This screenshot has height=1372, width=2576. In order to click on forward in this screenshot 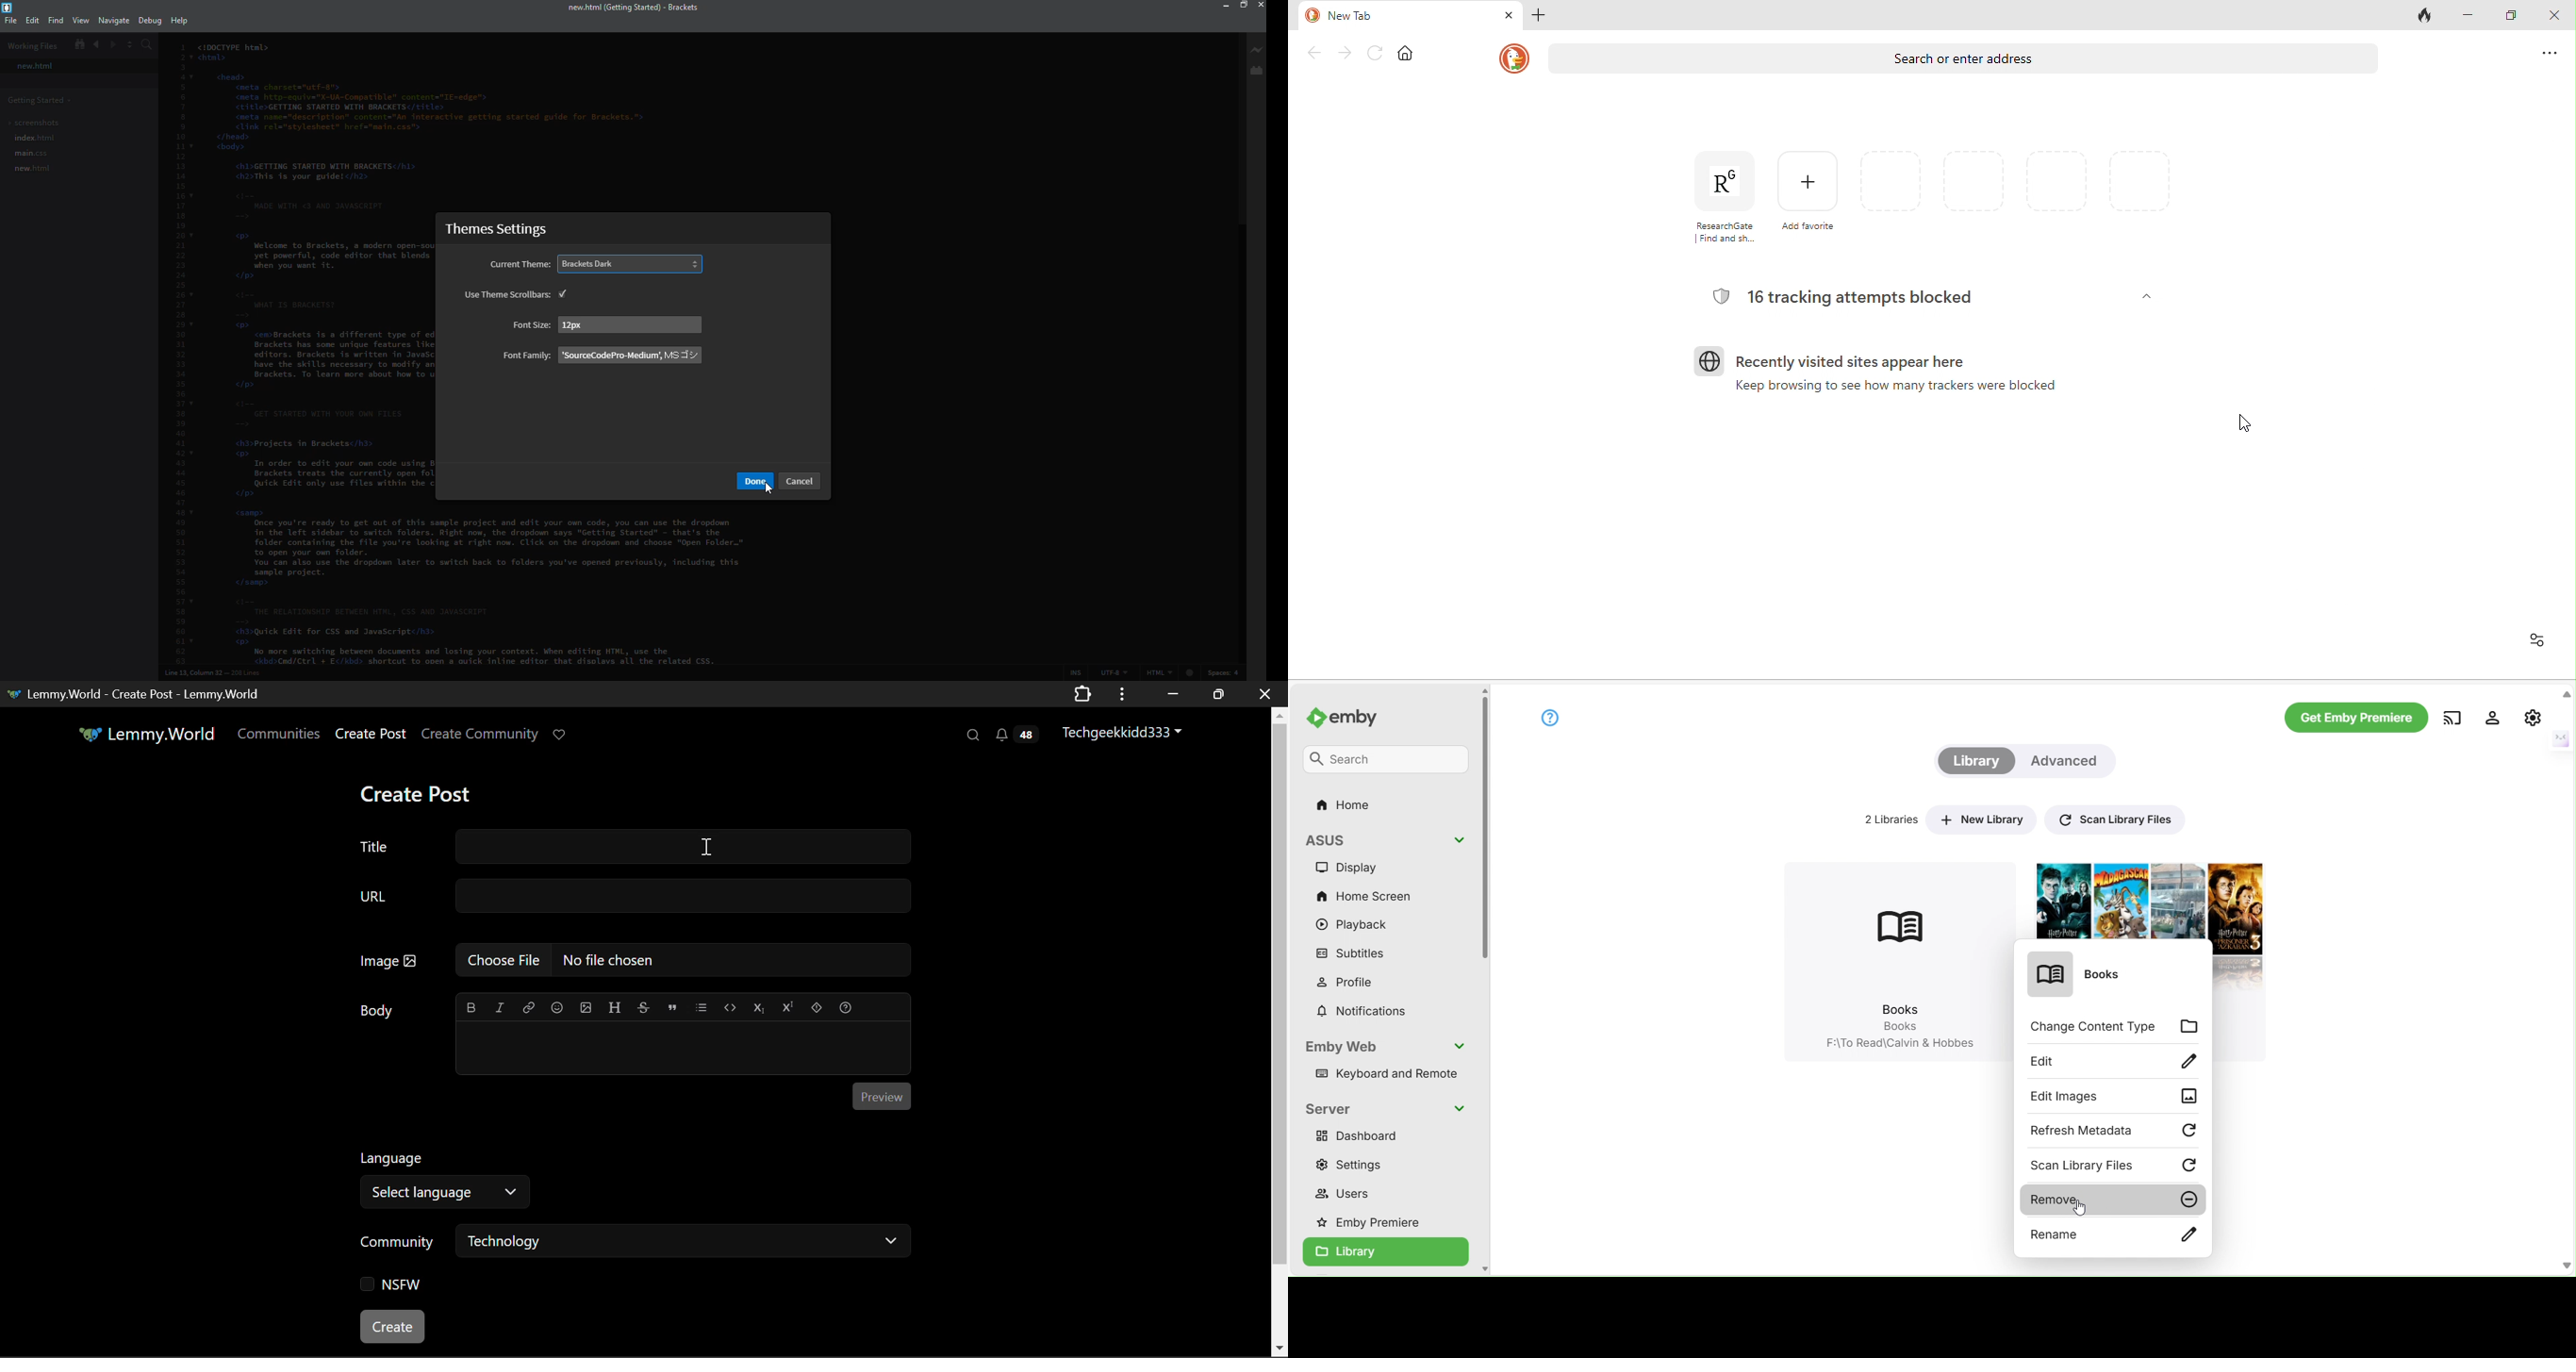, I will do `click(111, 45)`.